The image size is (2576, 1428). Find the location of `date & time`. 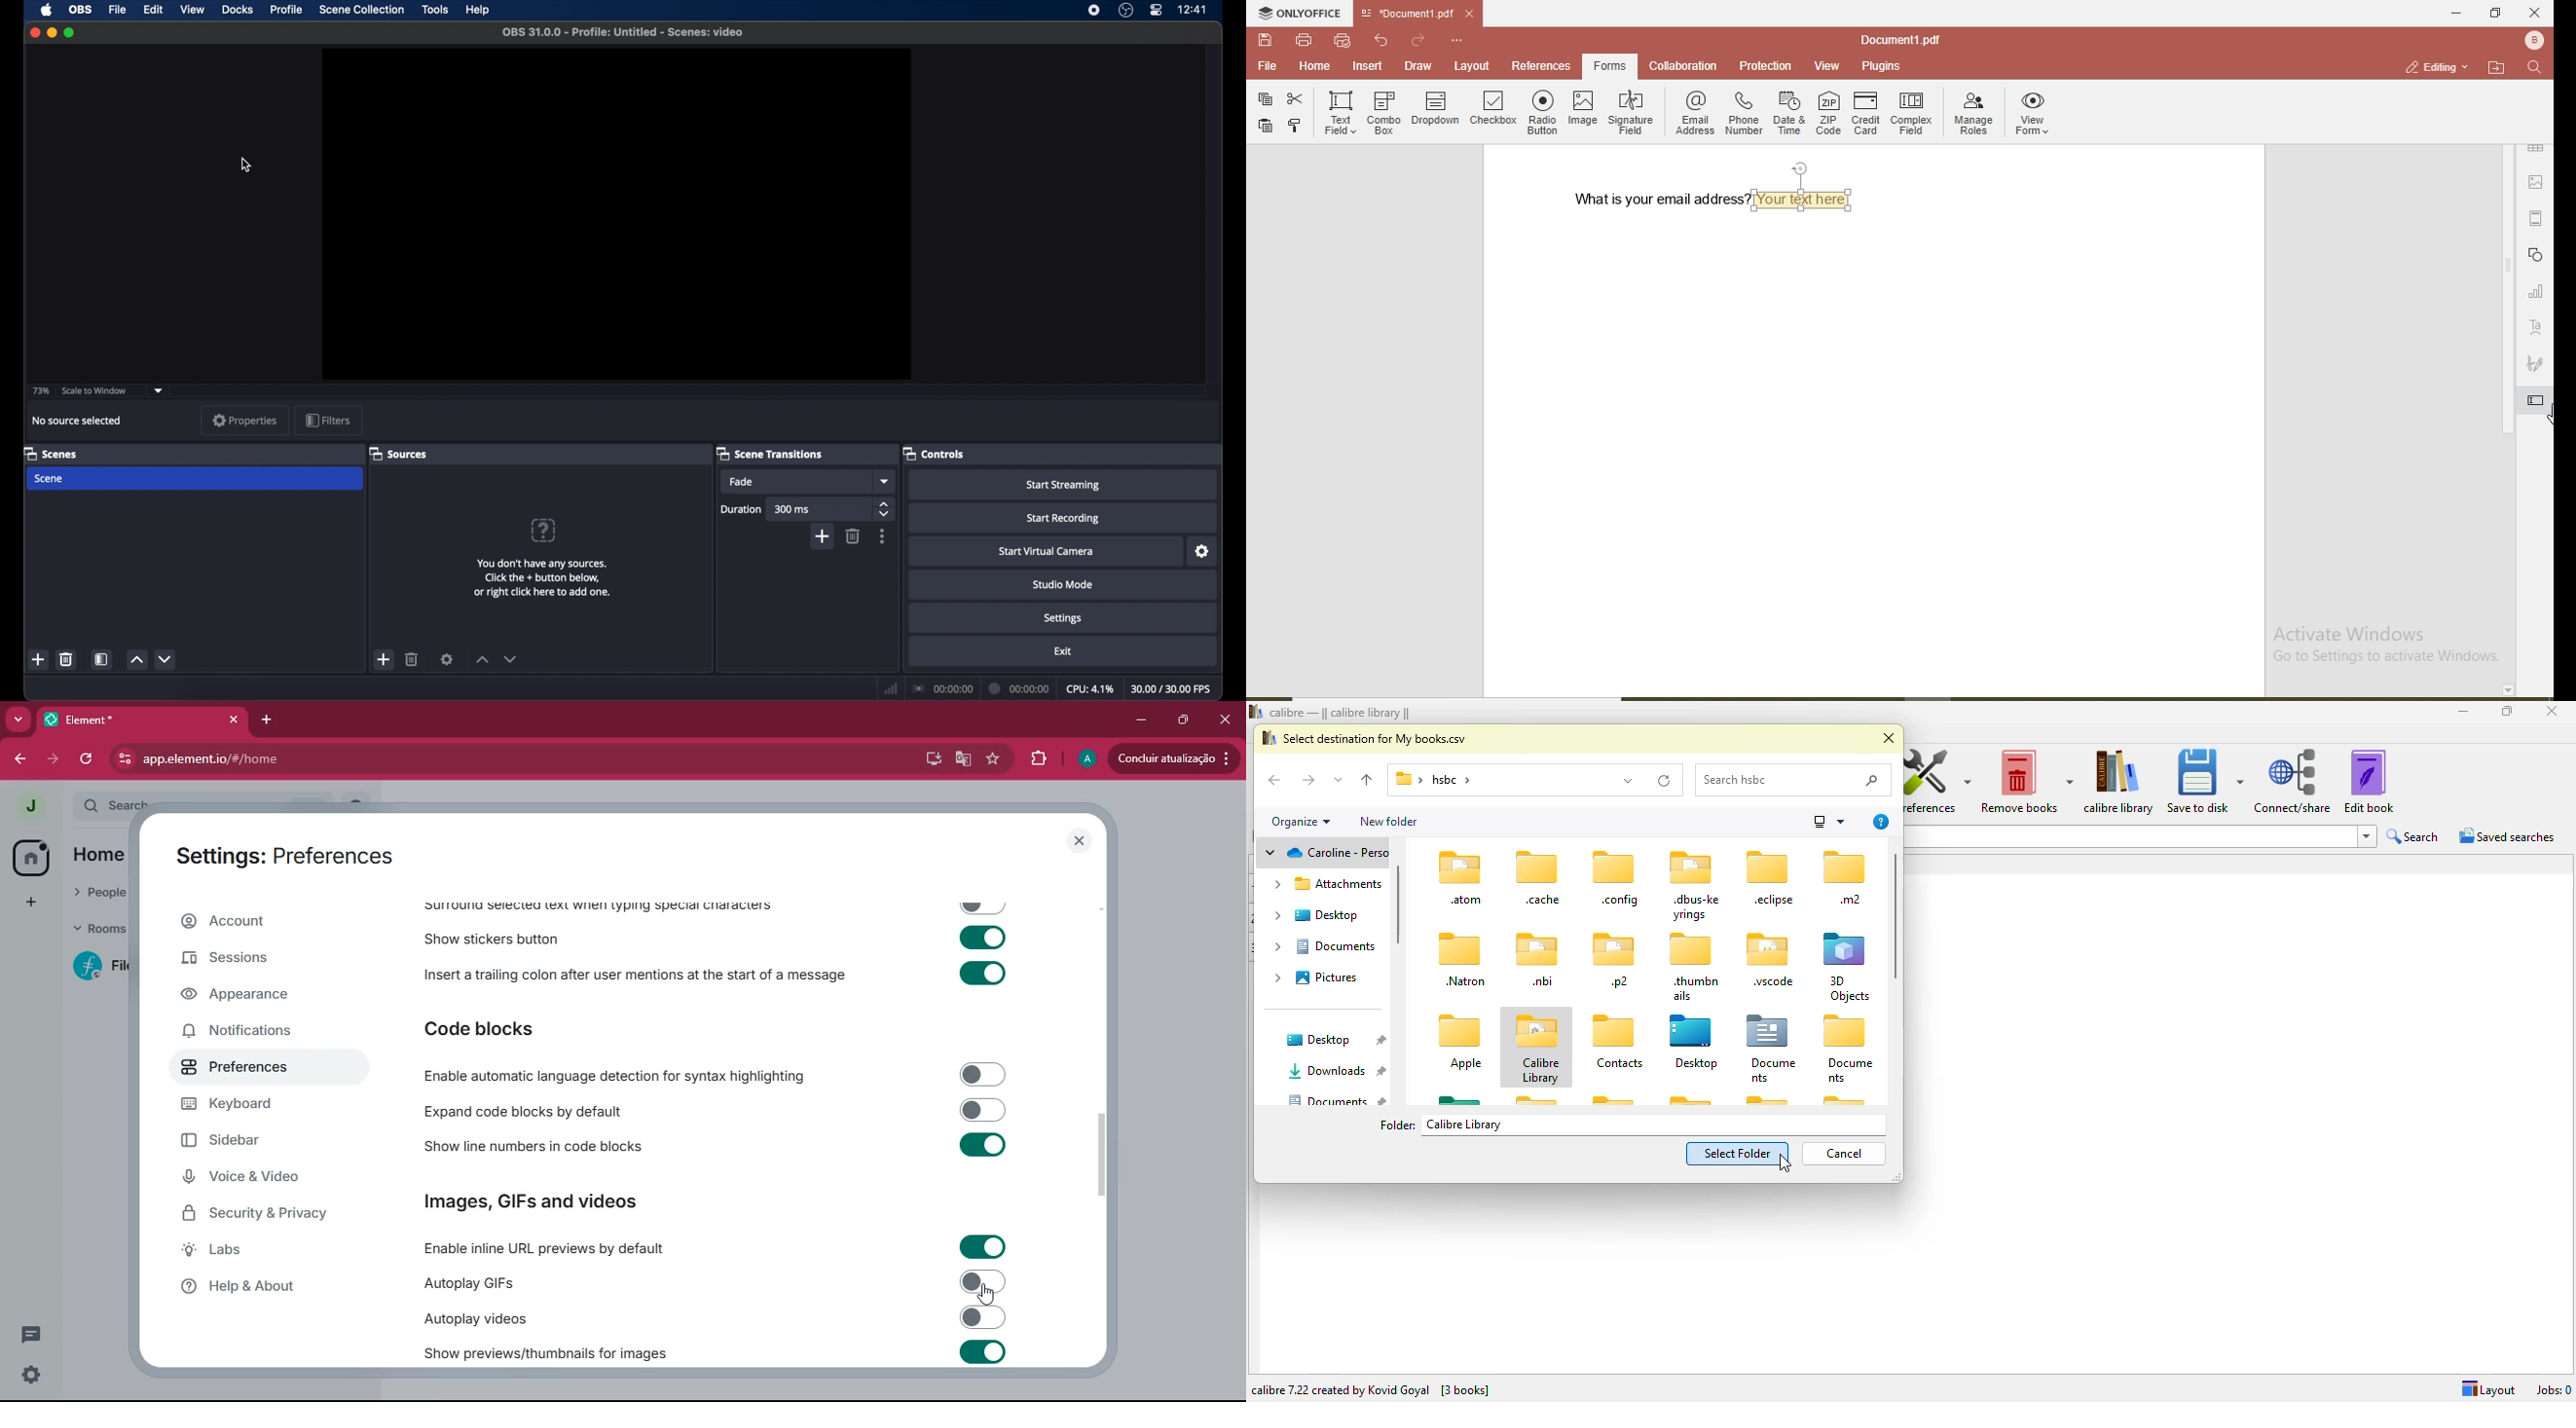

date & time is located at coordinates (1789, 114).